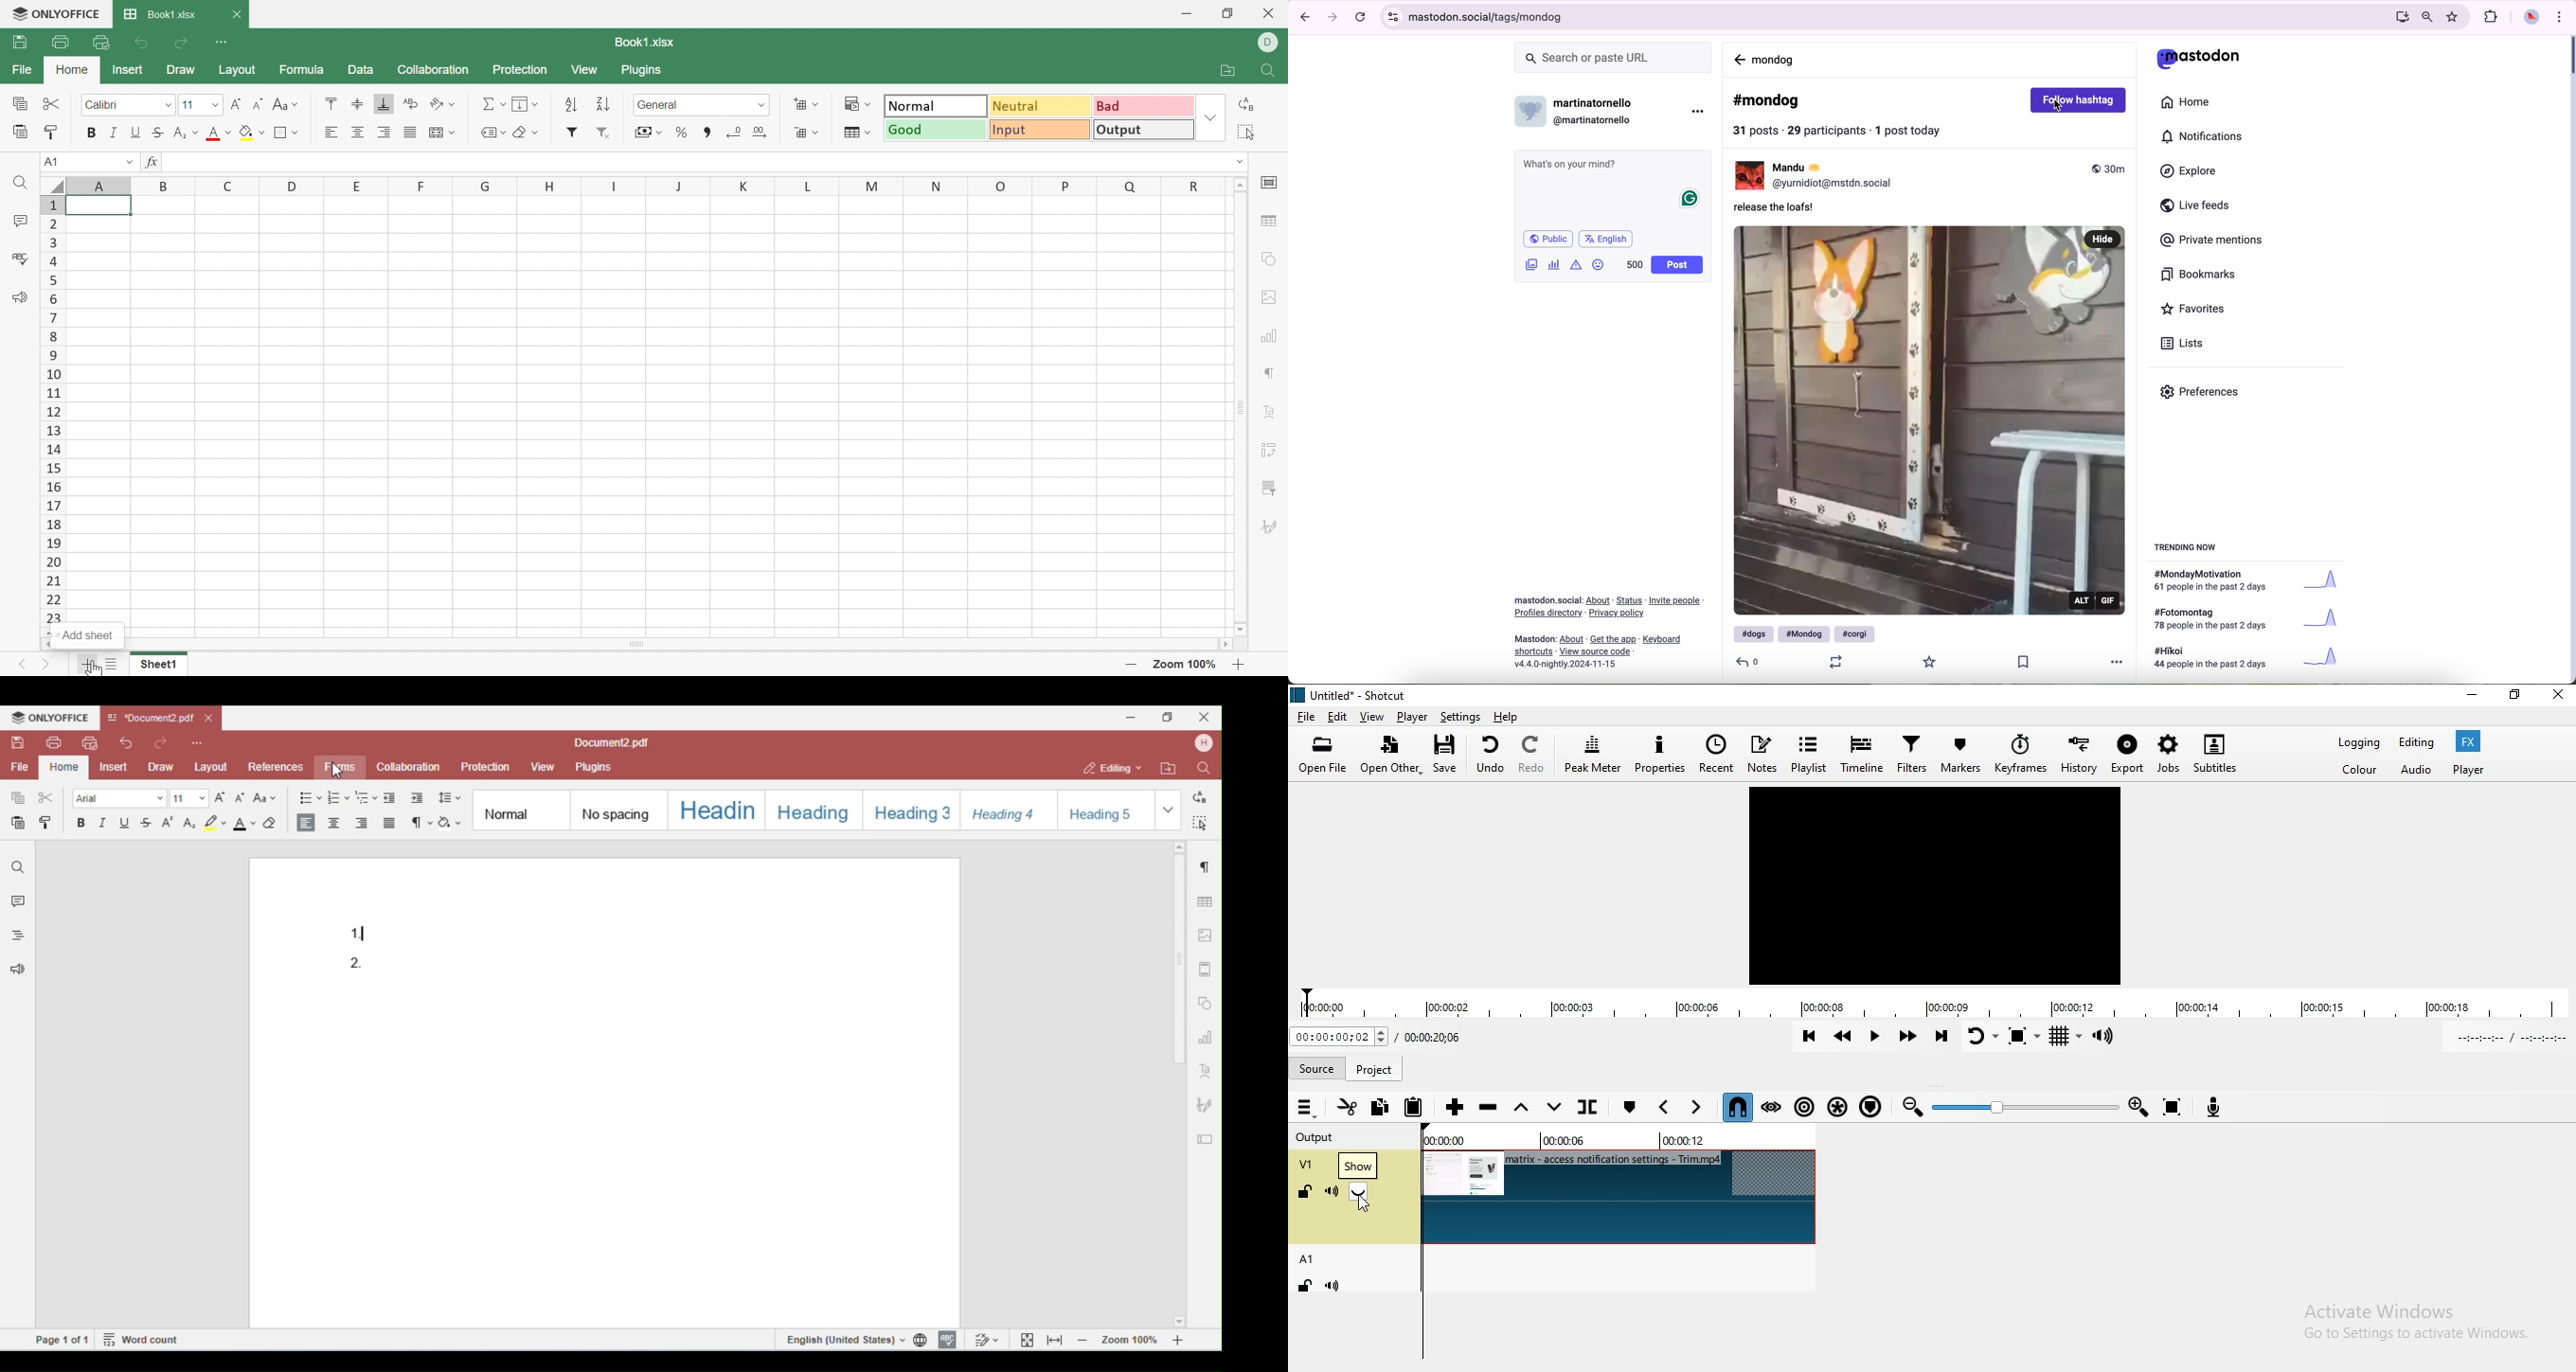 This screenshot has width=2576, height=1372. What do you see at coordinates (804, 105) in the screenshot?
I see `Insert cells` at bounding box center [804, 105].